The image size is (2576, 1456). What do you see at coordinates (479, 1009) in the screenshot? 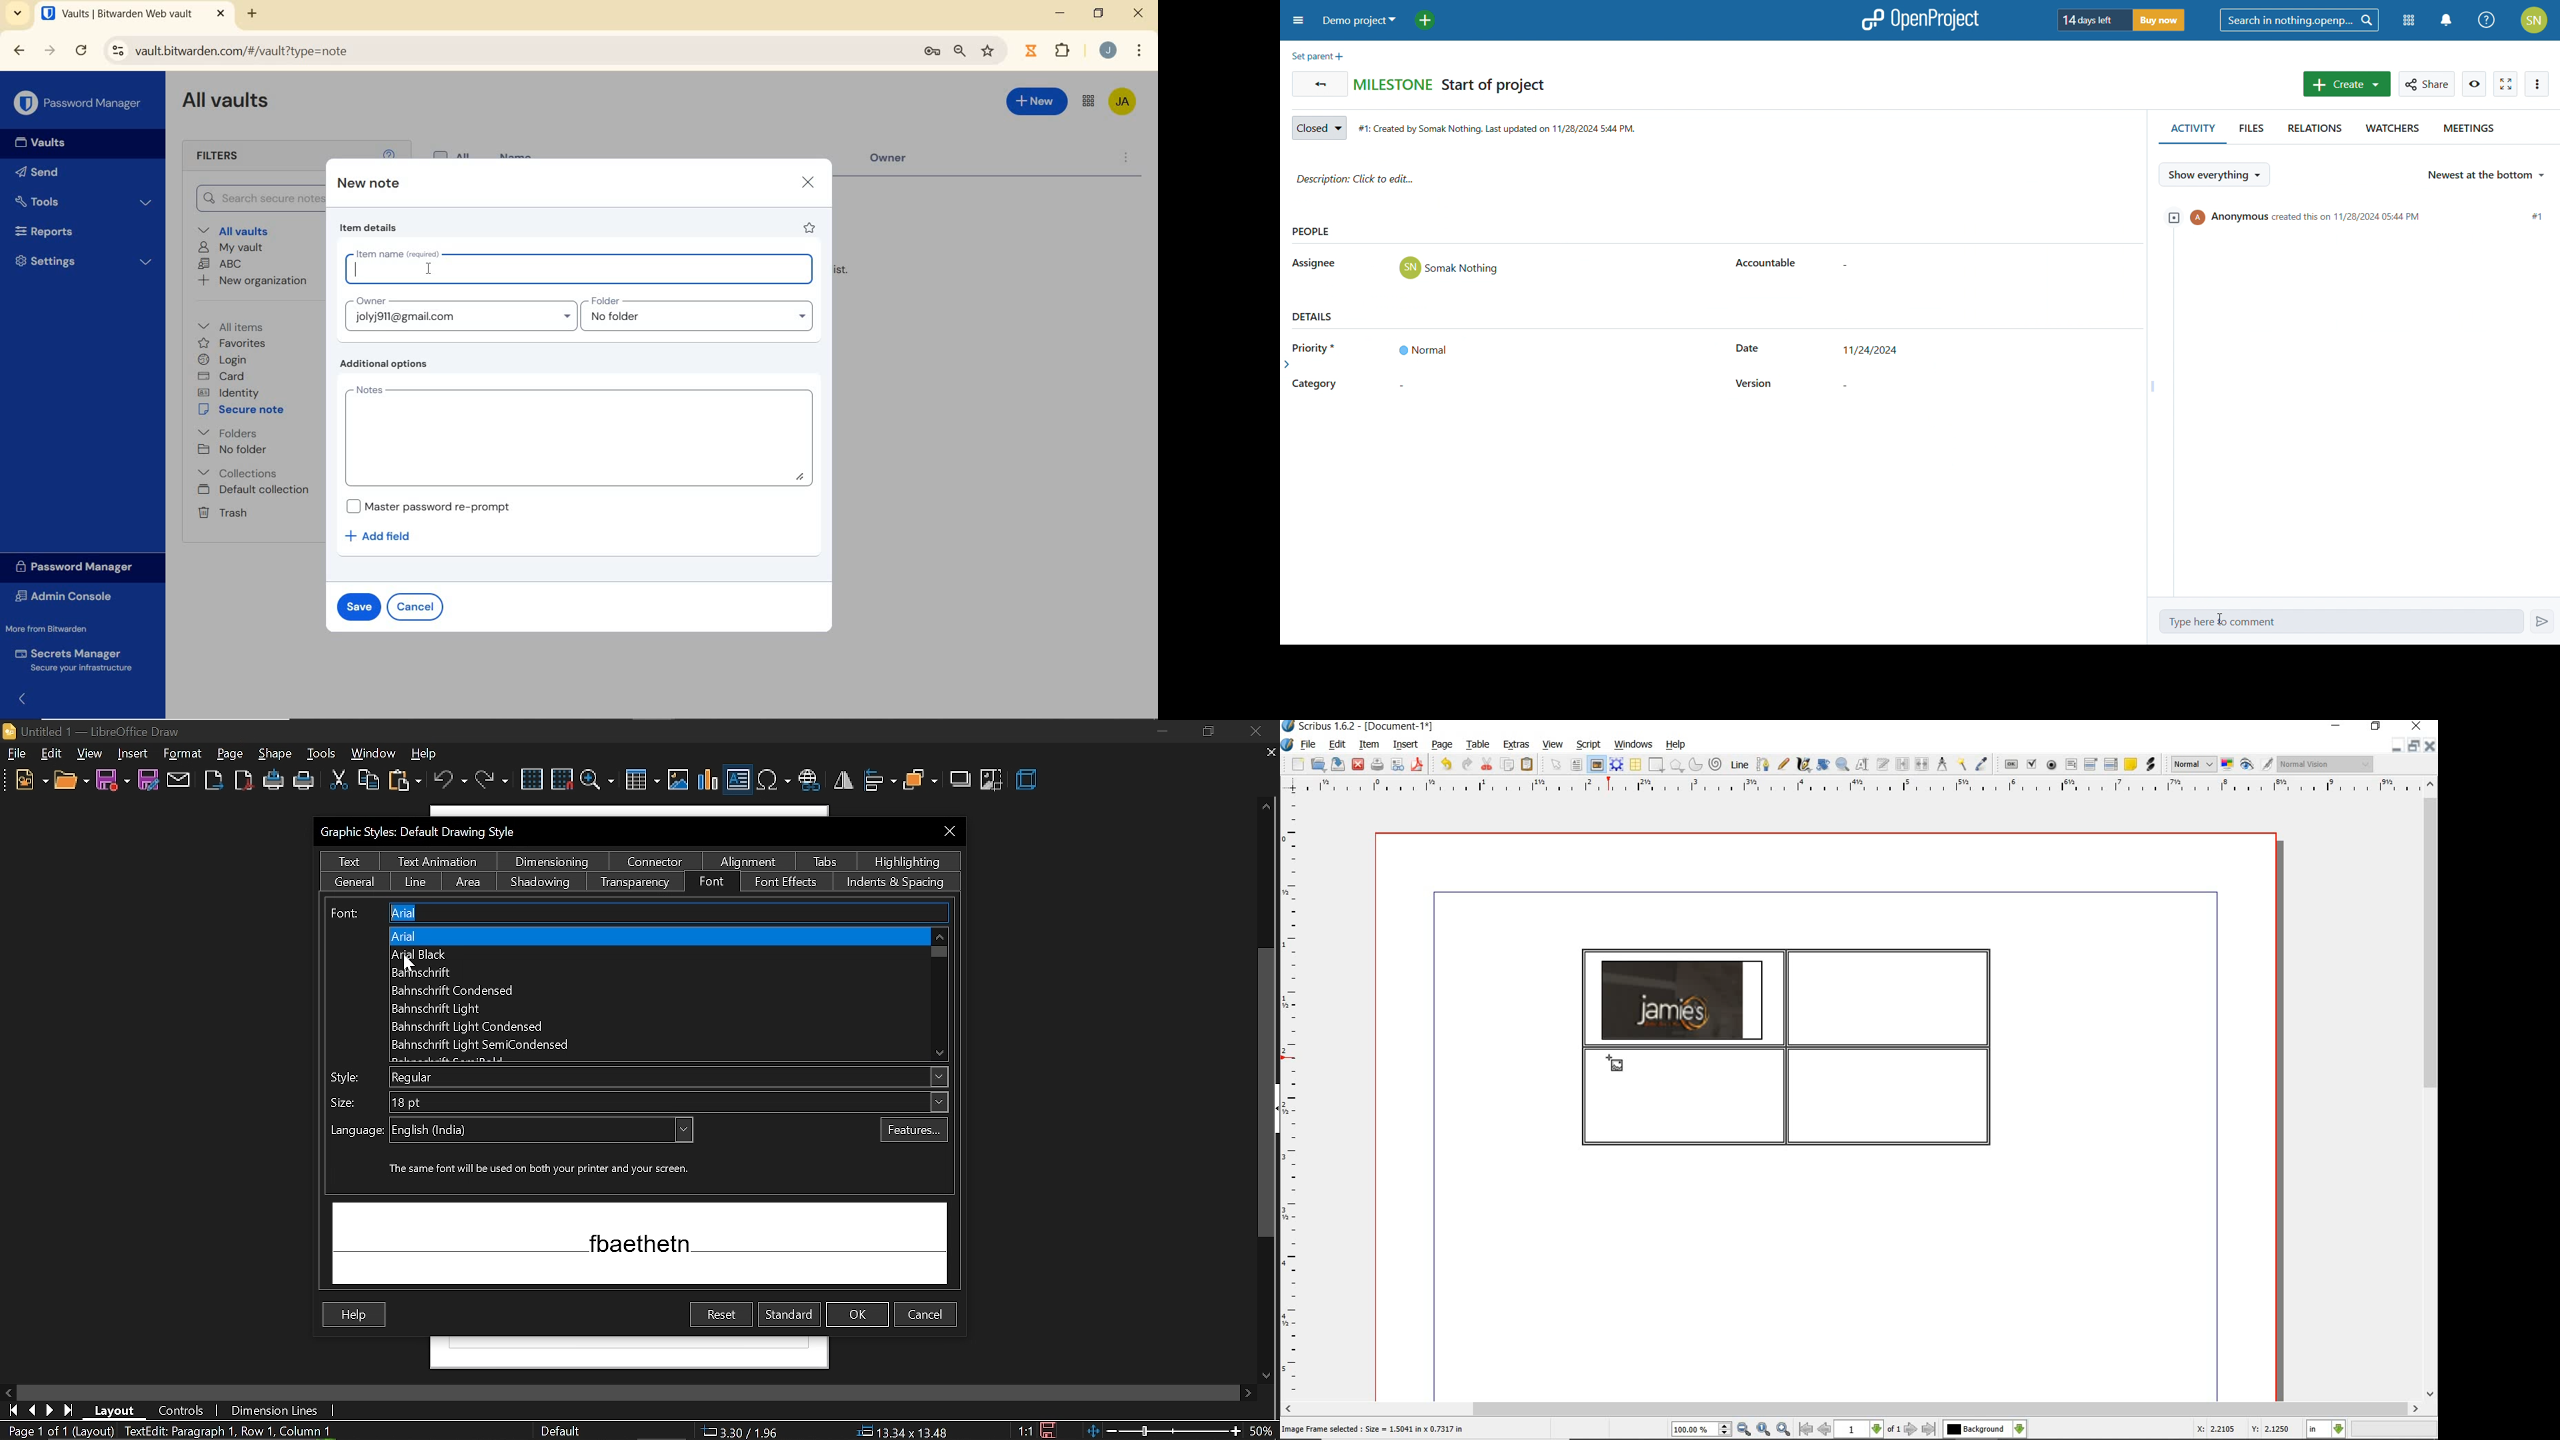
I see `'Bahnschrift Light` at bounding box center [479, 1009].